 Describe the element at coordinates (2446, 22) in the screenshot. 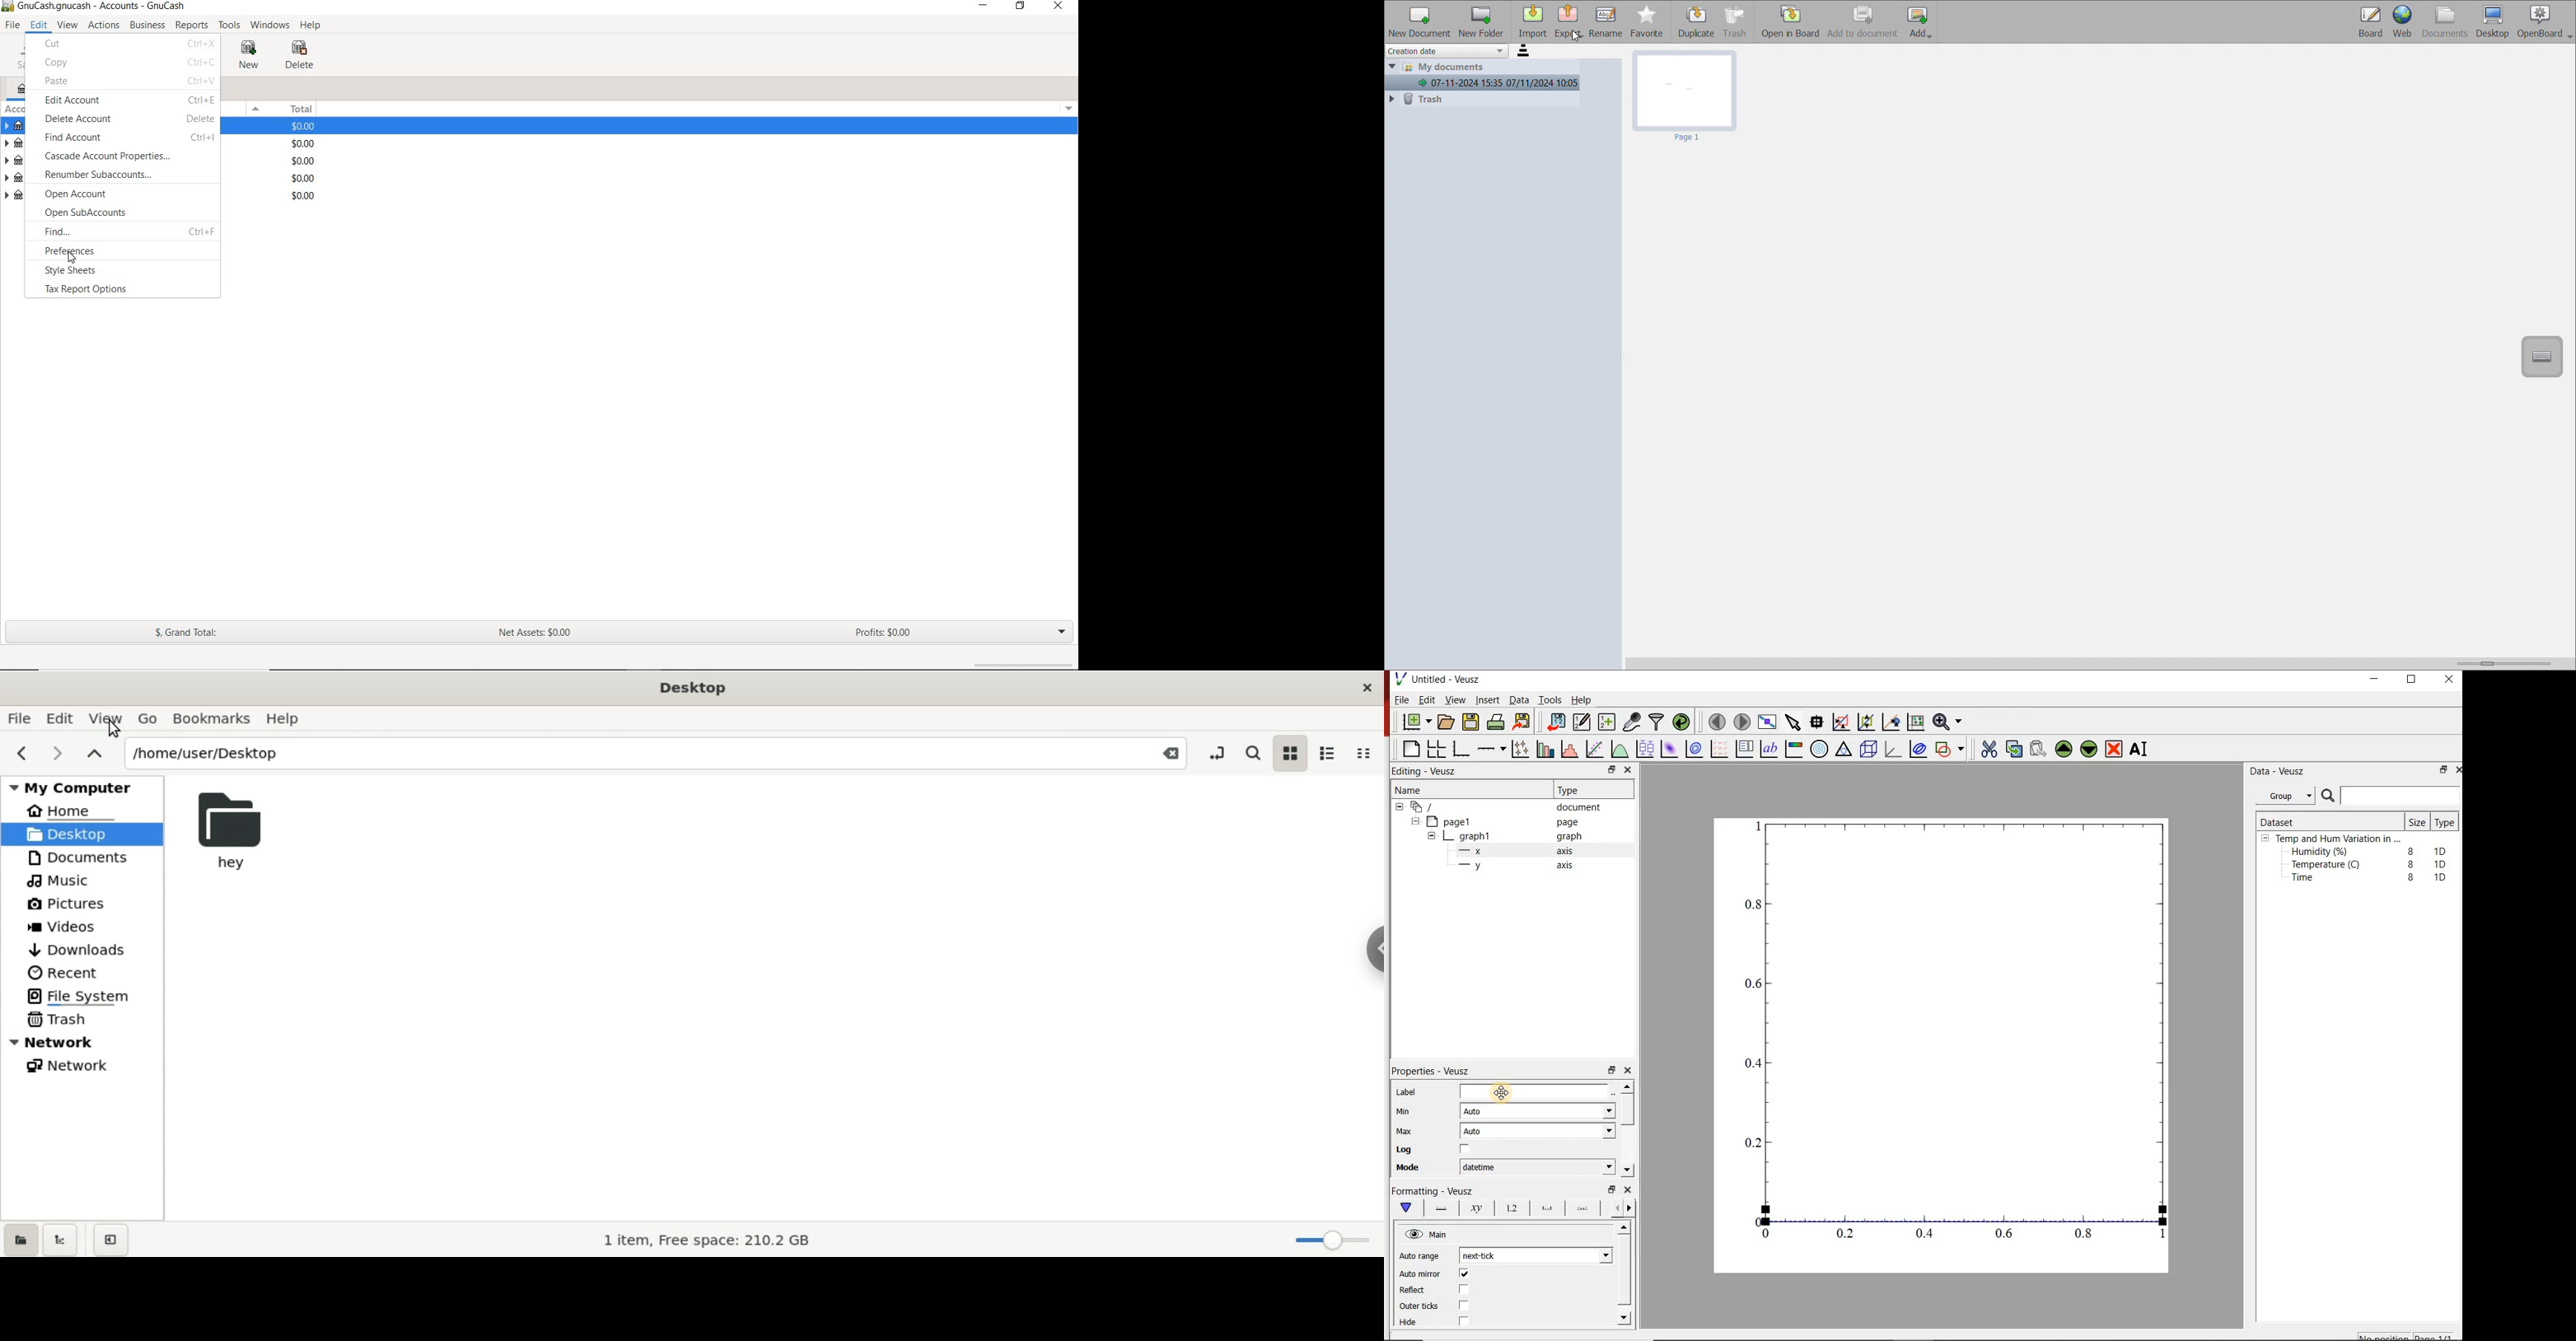

I see `documents` at that location.